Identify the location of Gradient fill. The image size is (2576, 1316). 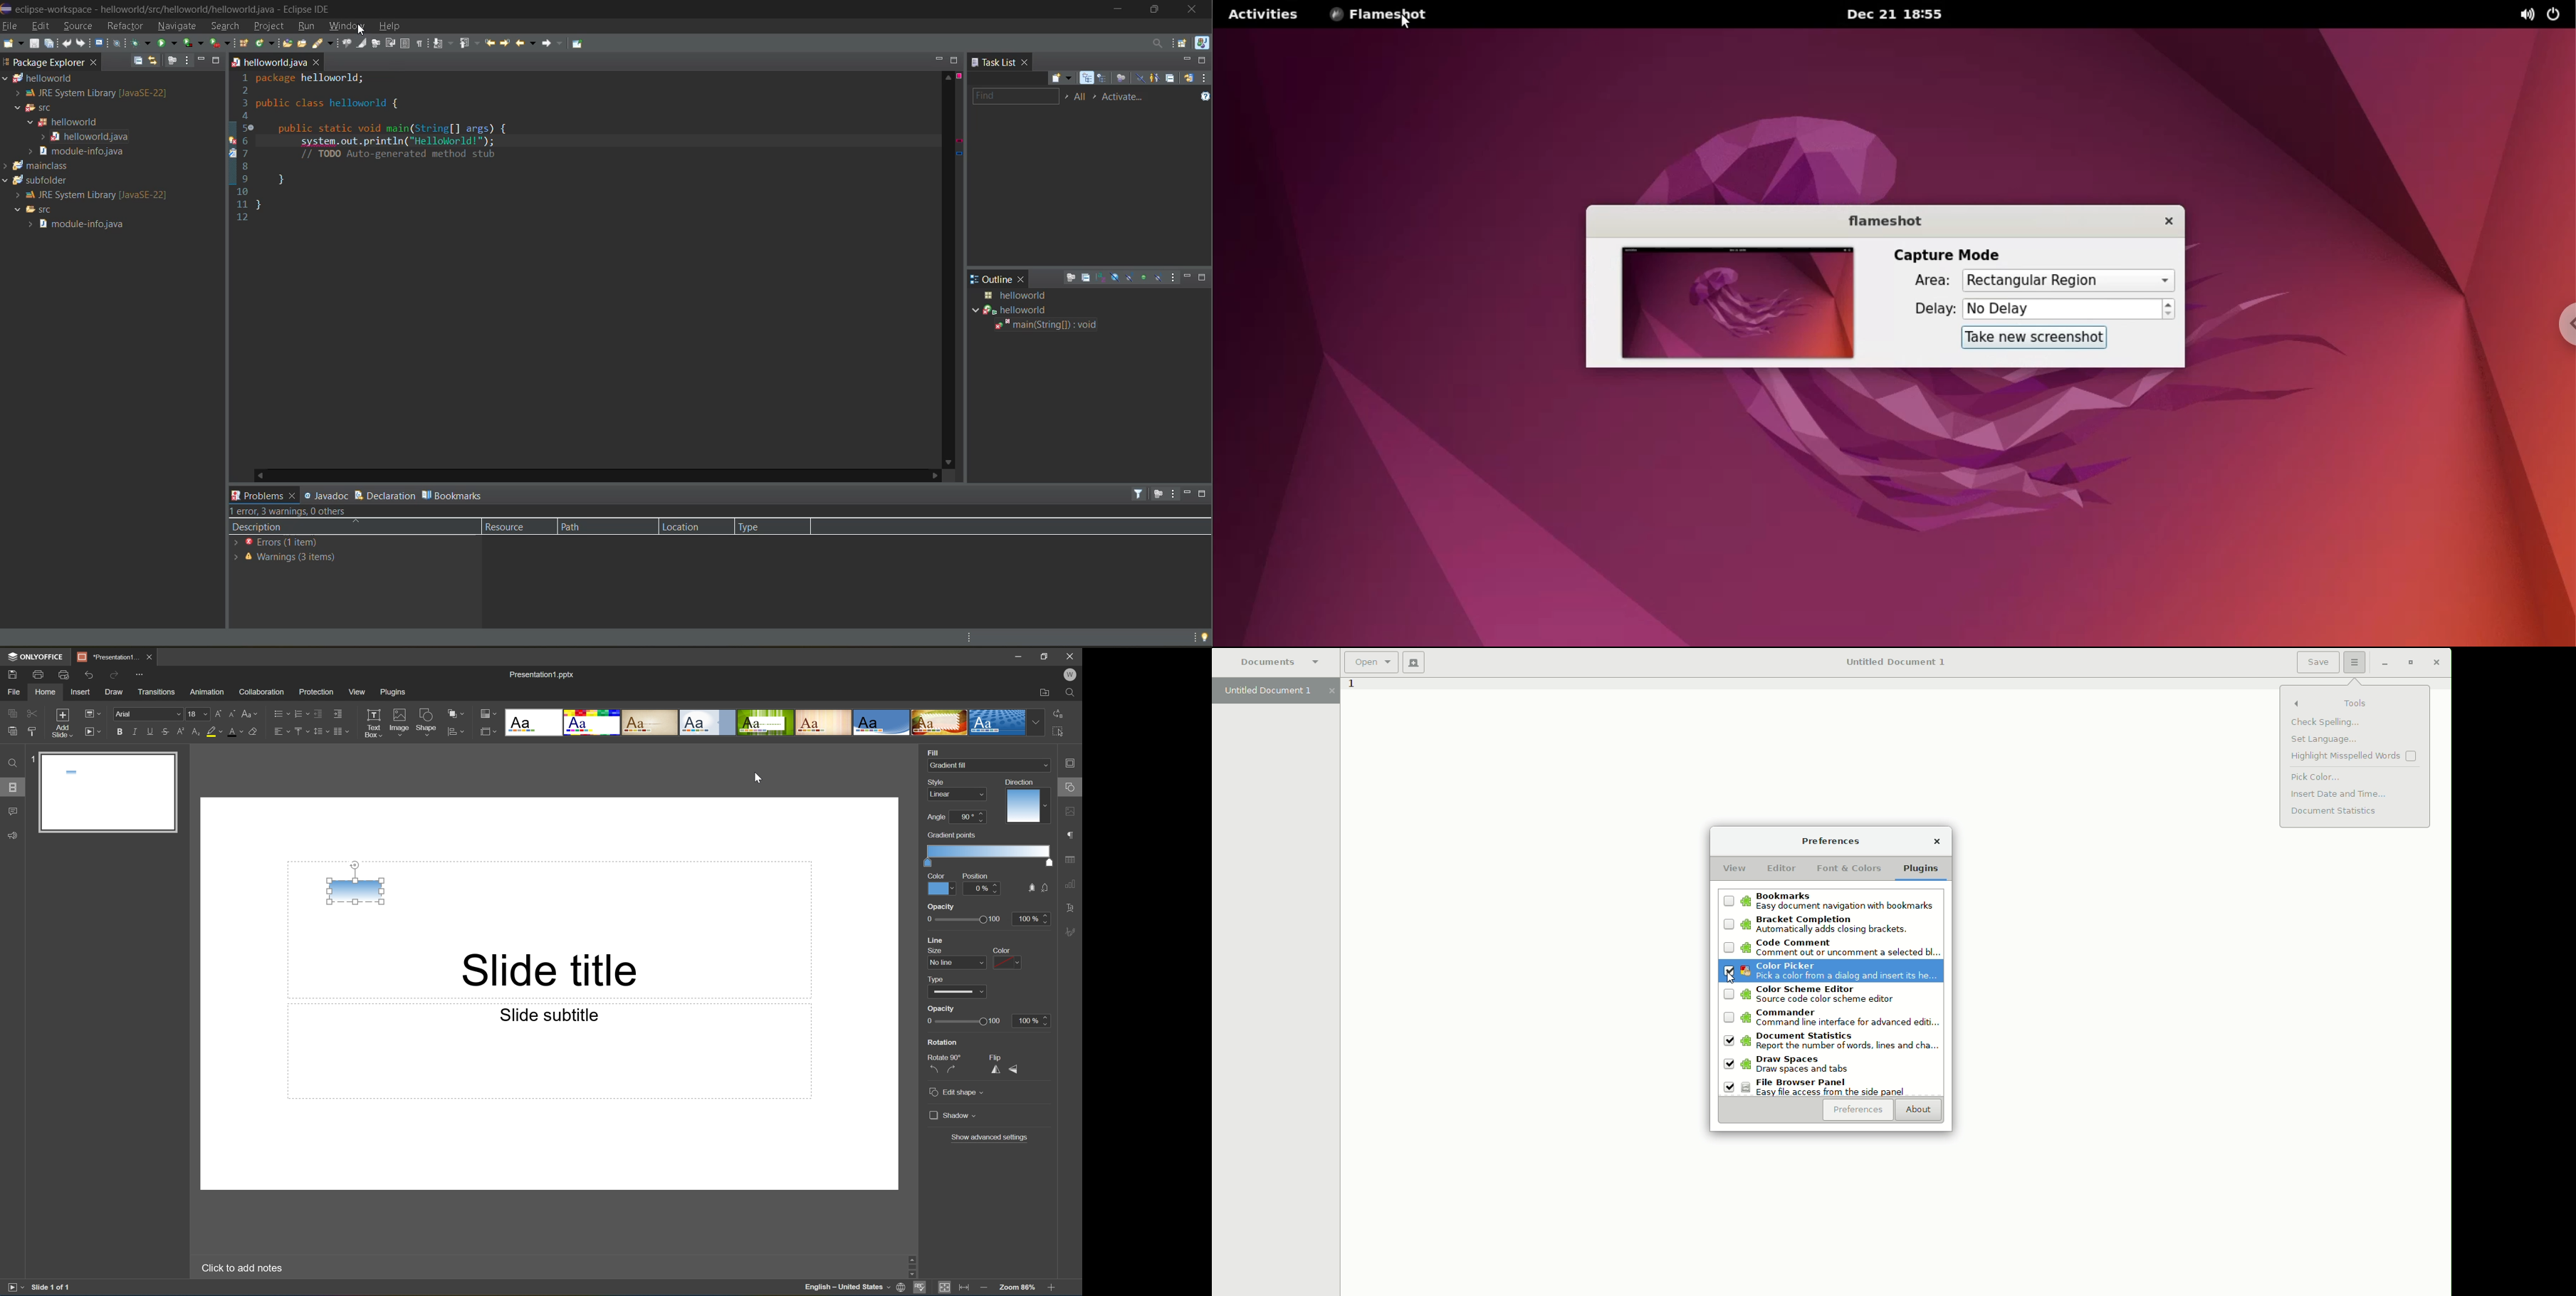
(951, 765).